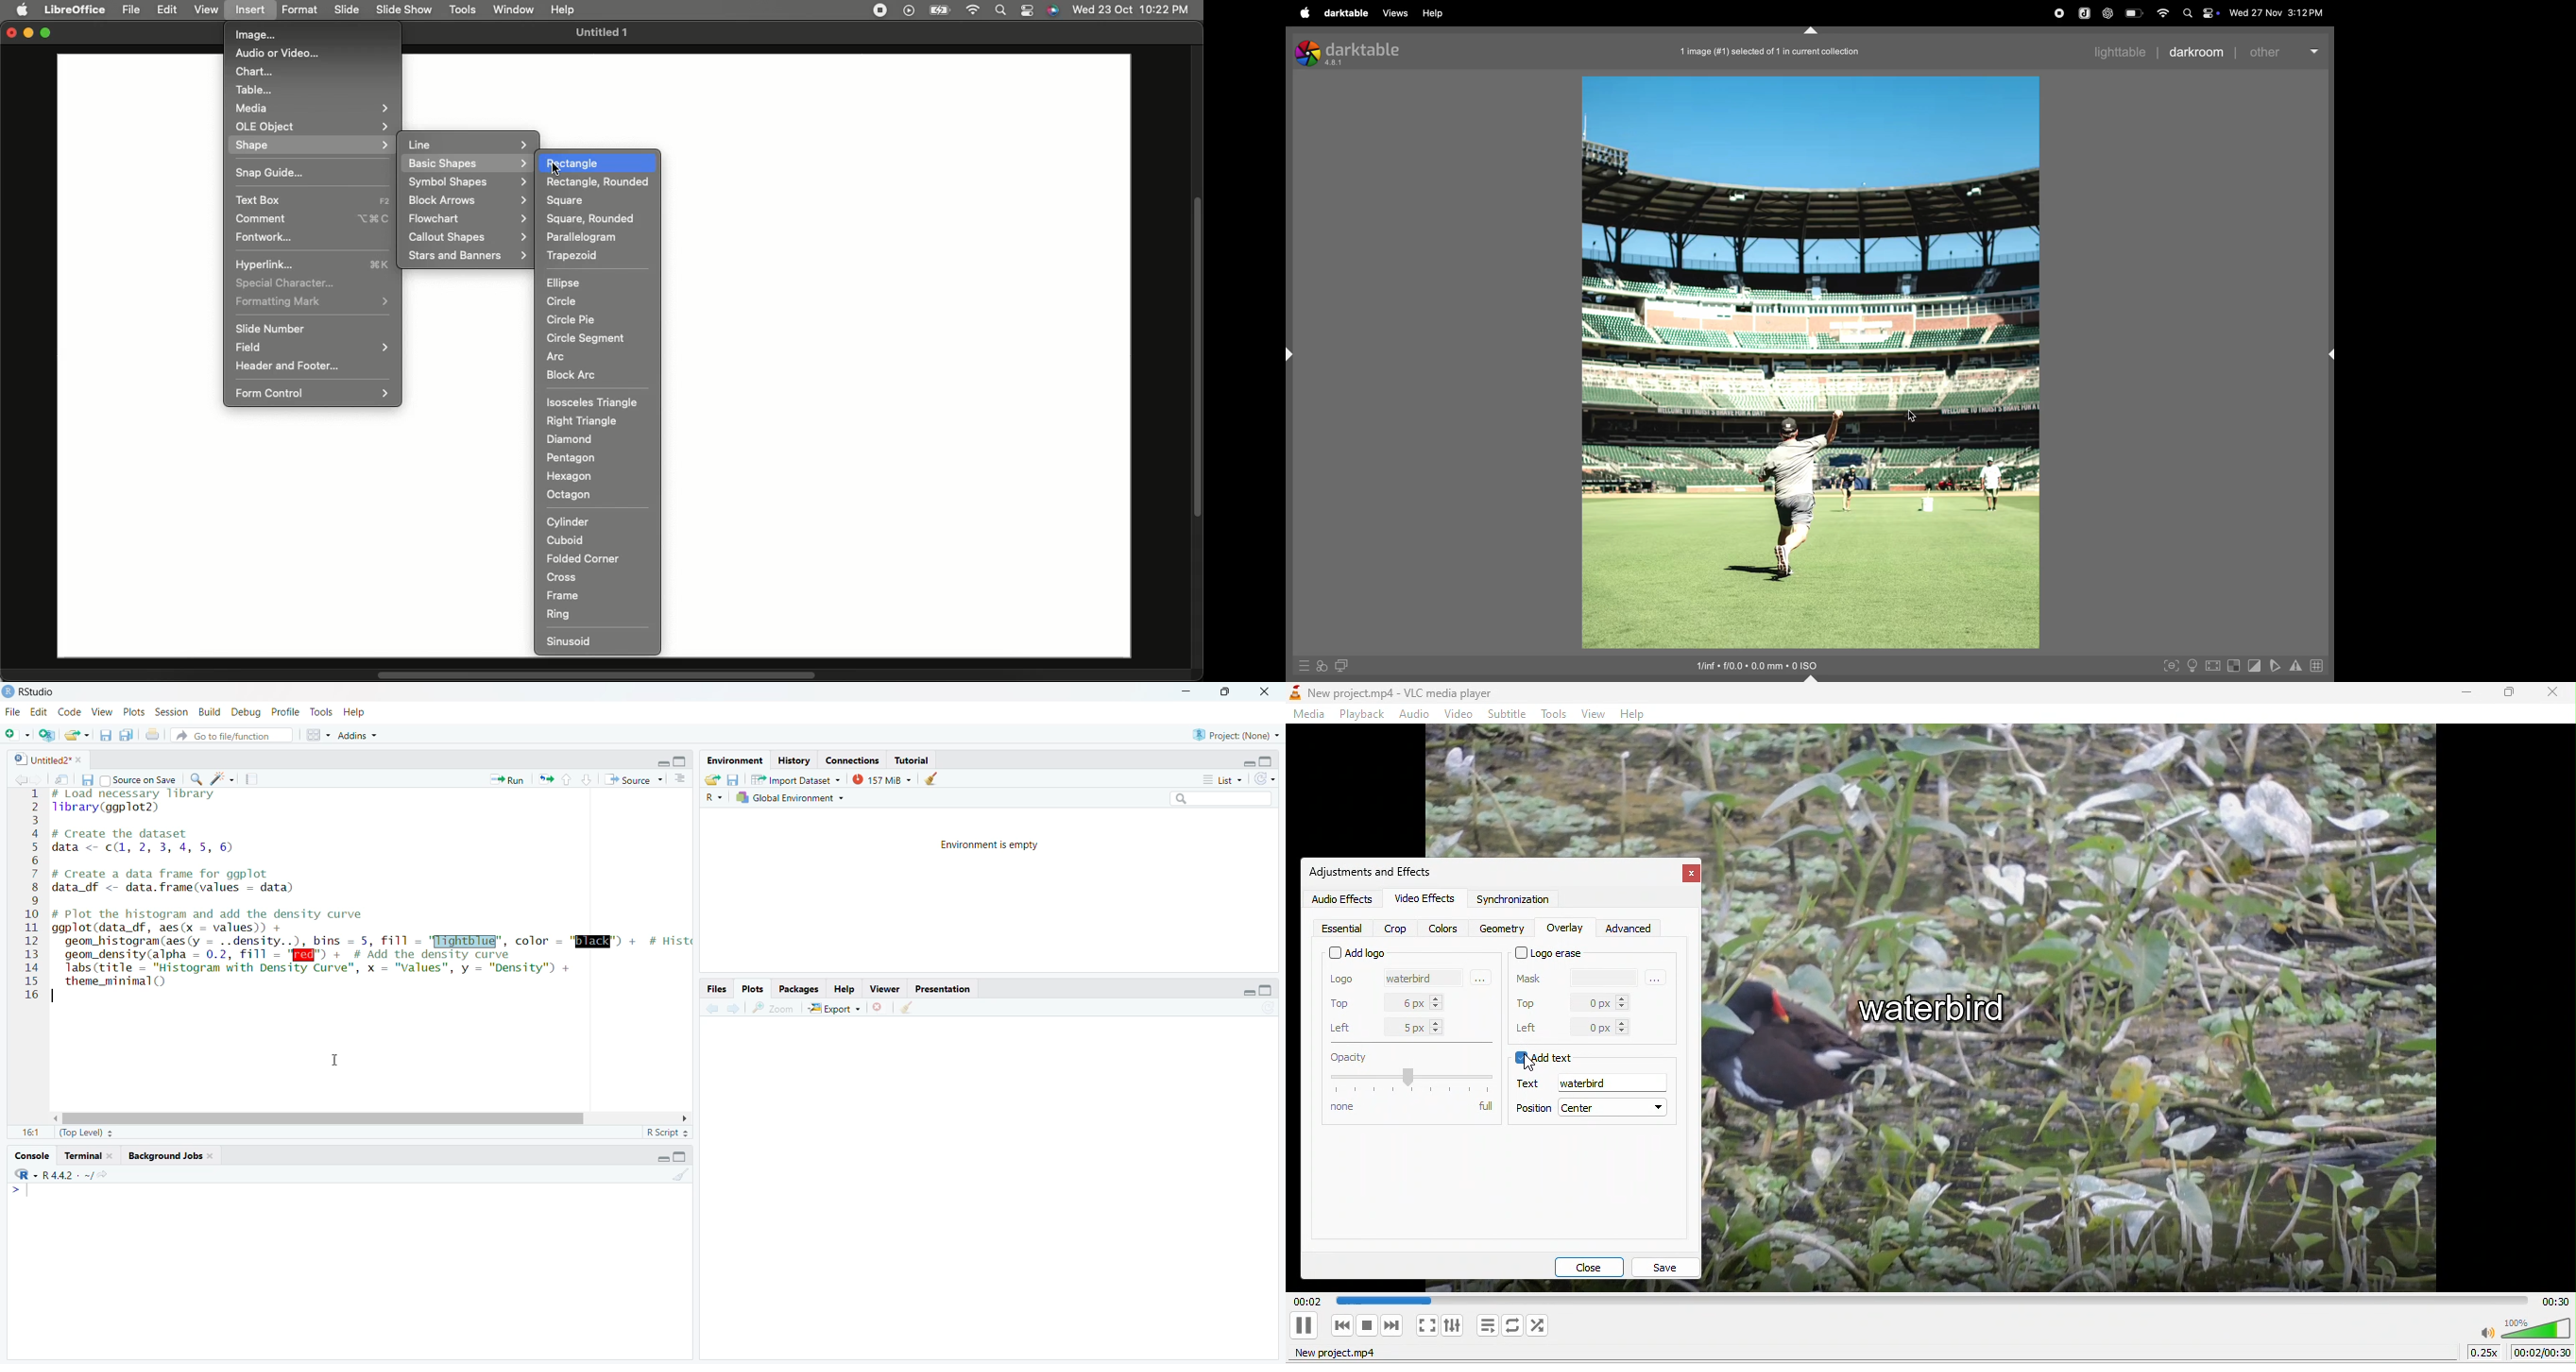  I want to click on cursor, so click(557, 169).